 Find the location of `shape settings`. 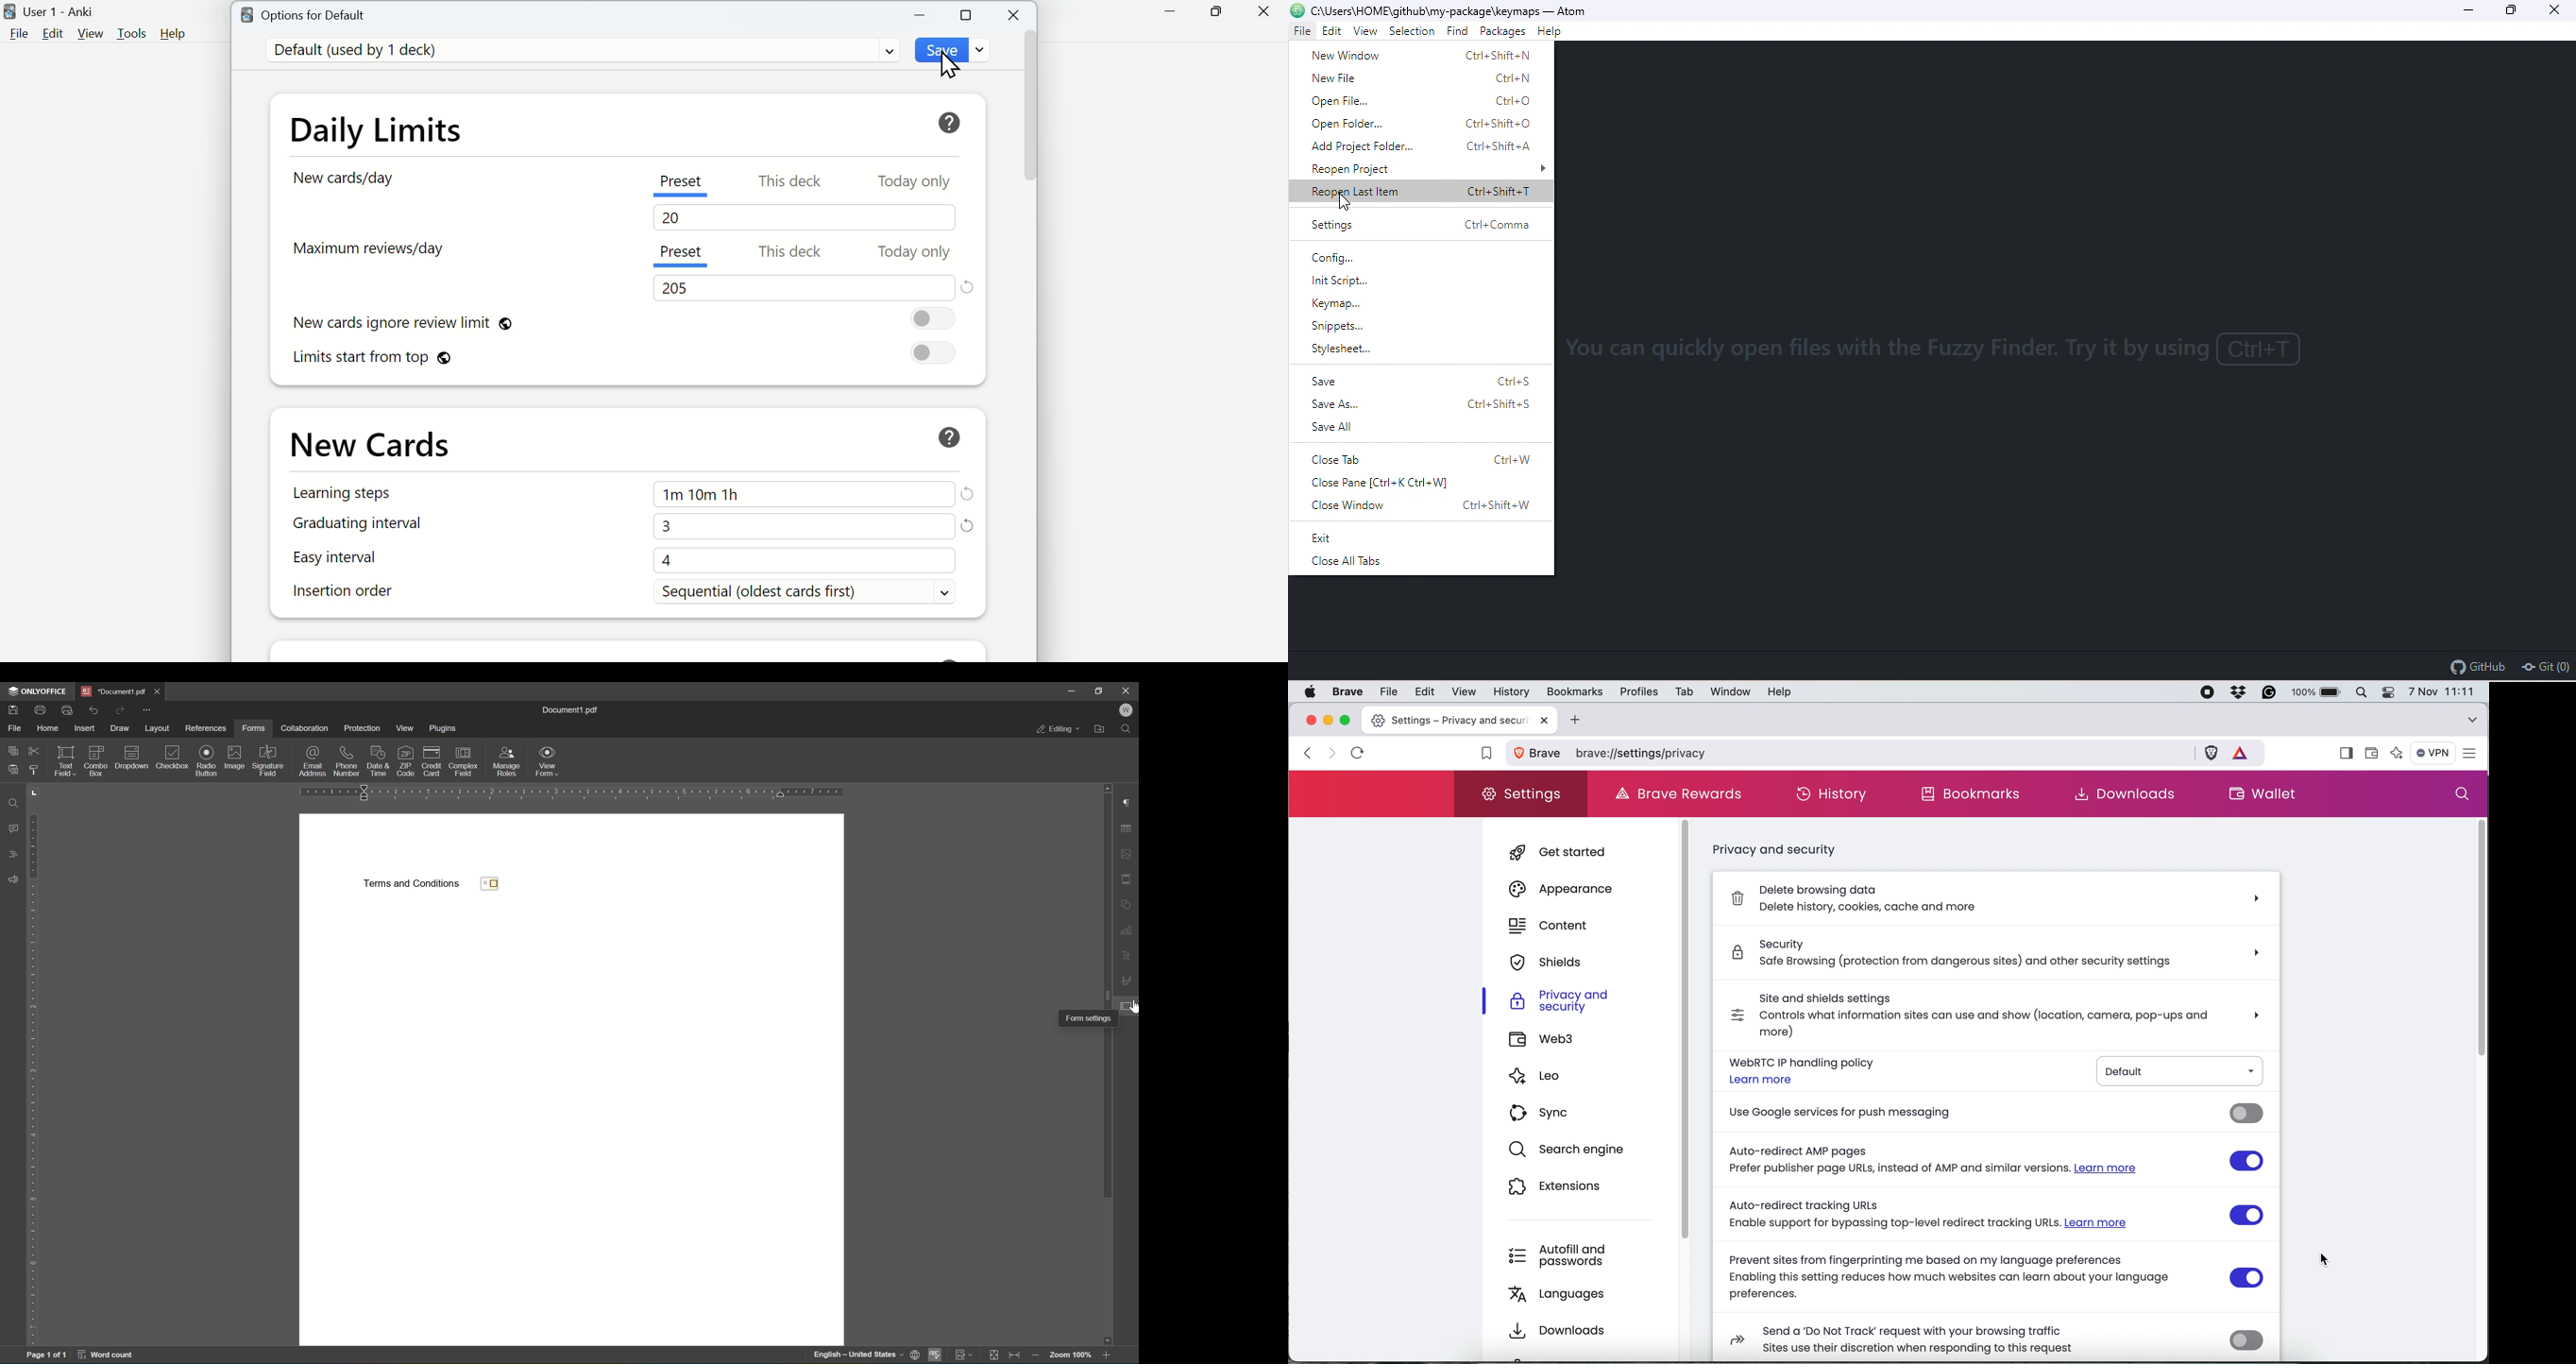

shape settings is located at coordinates (1129, 905).